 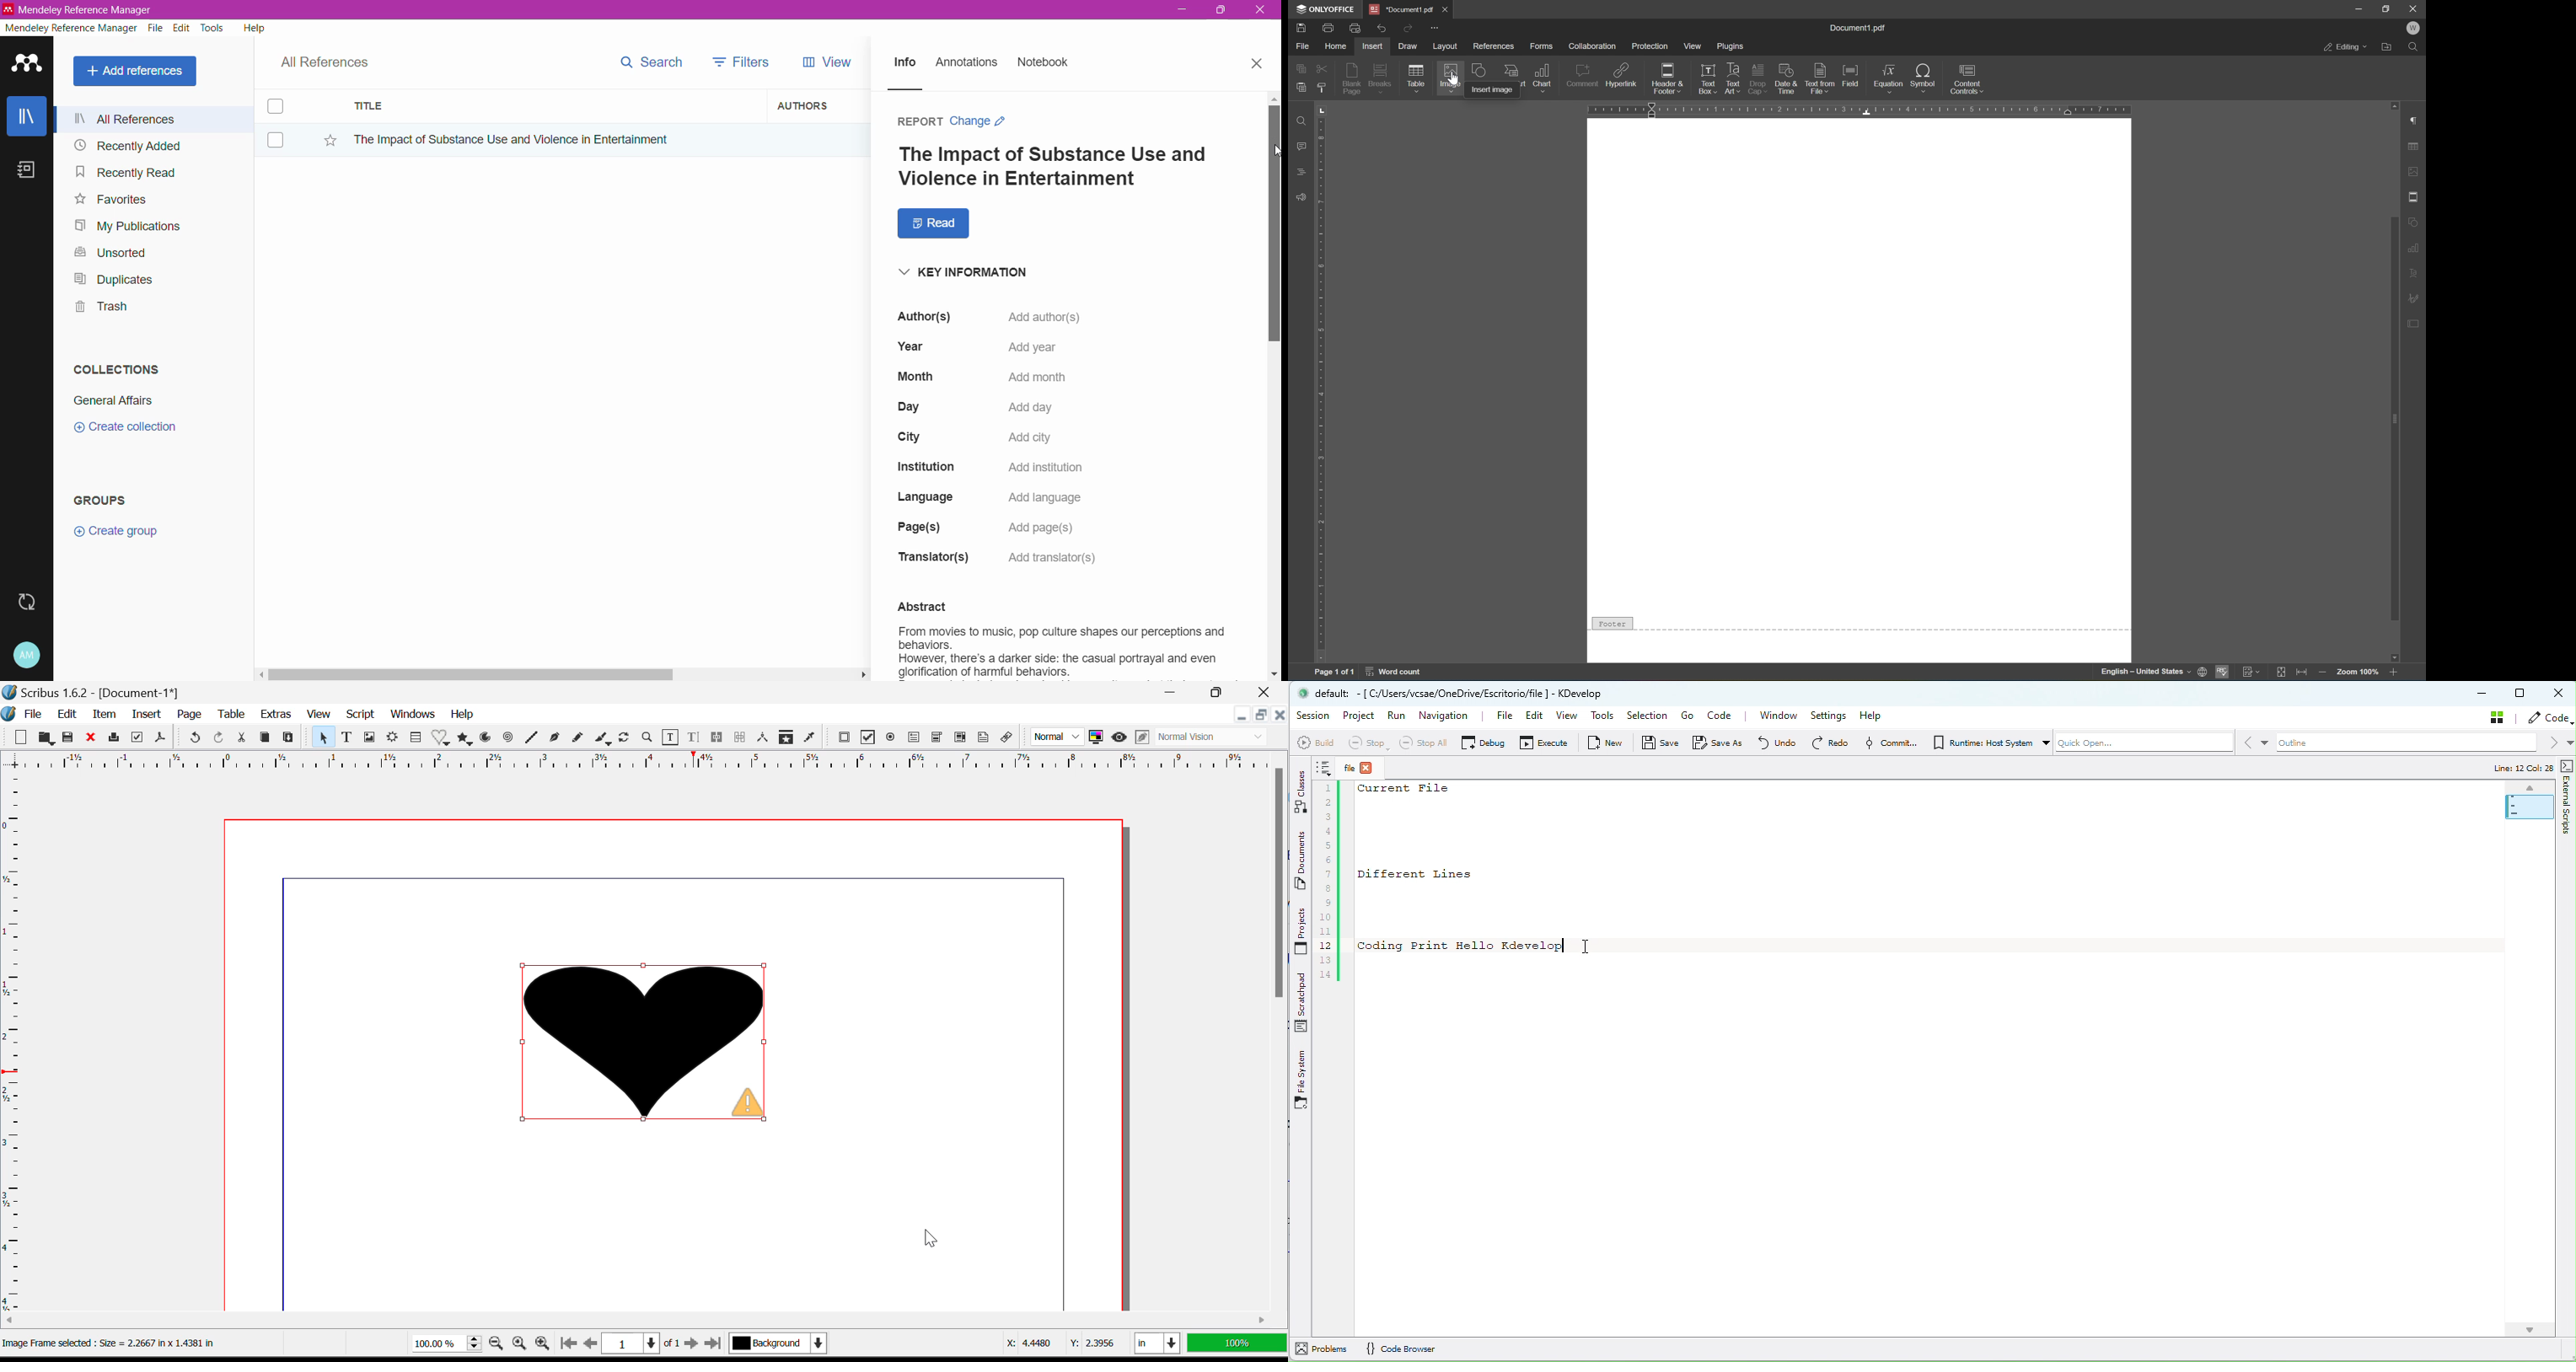 What do you see at coordinates (931, 224) in the screenshot?
I see `read` at bounding box center [931, 224].